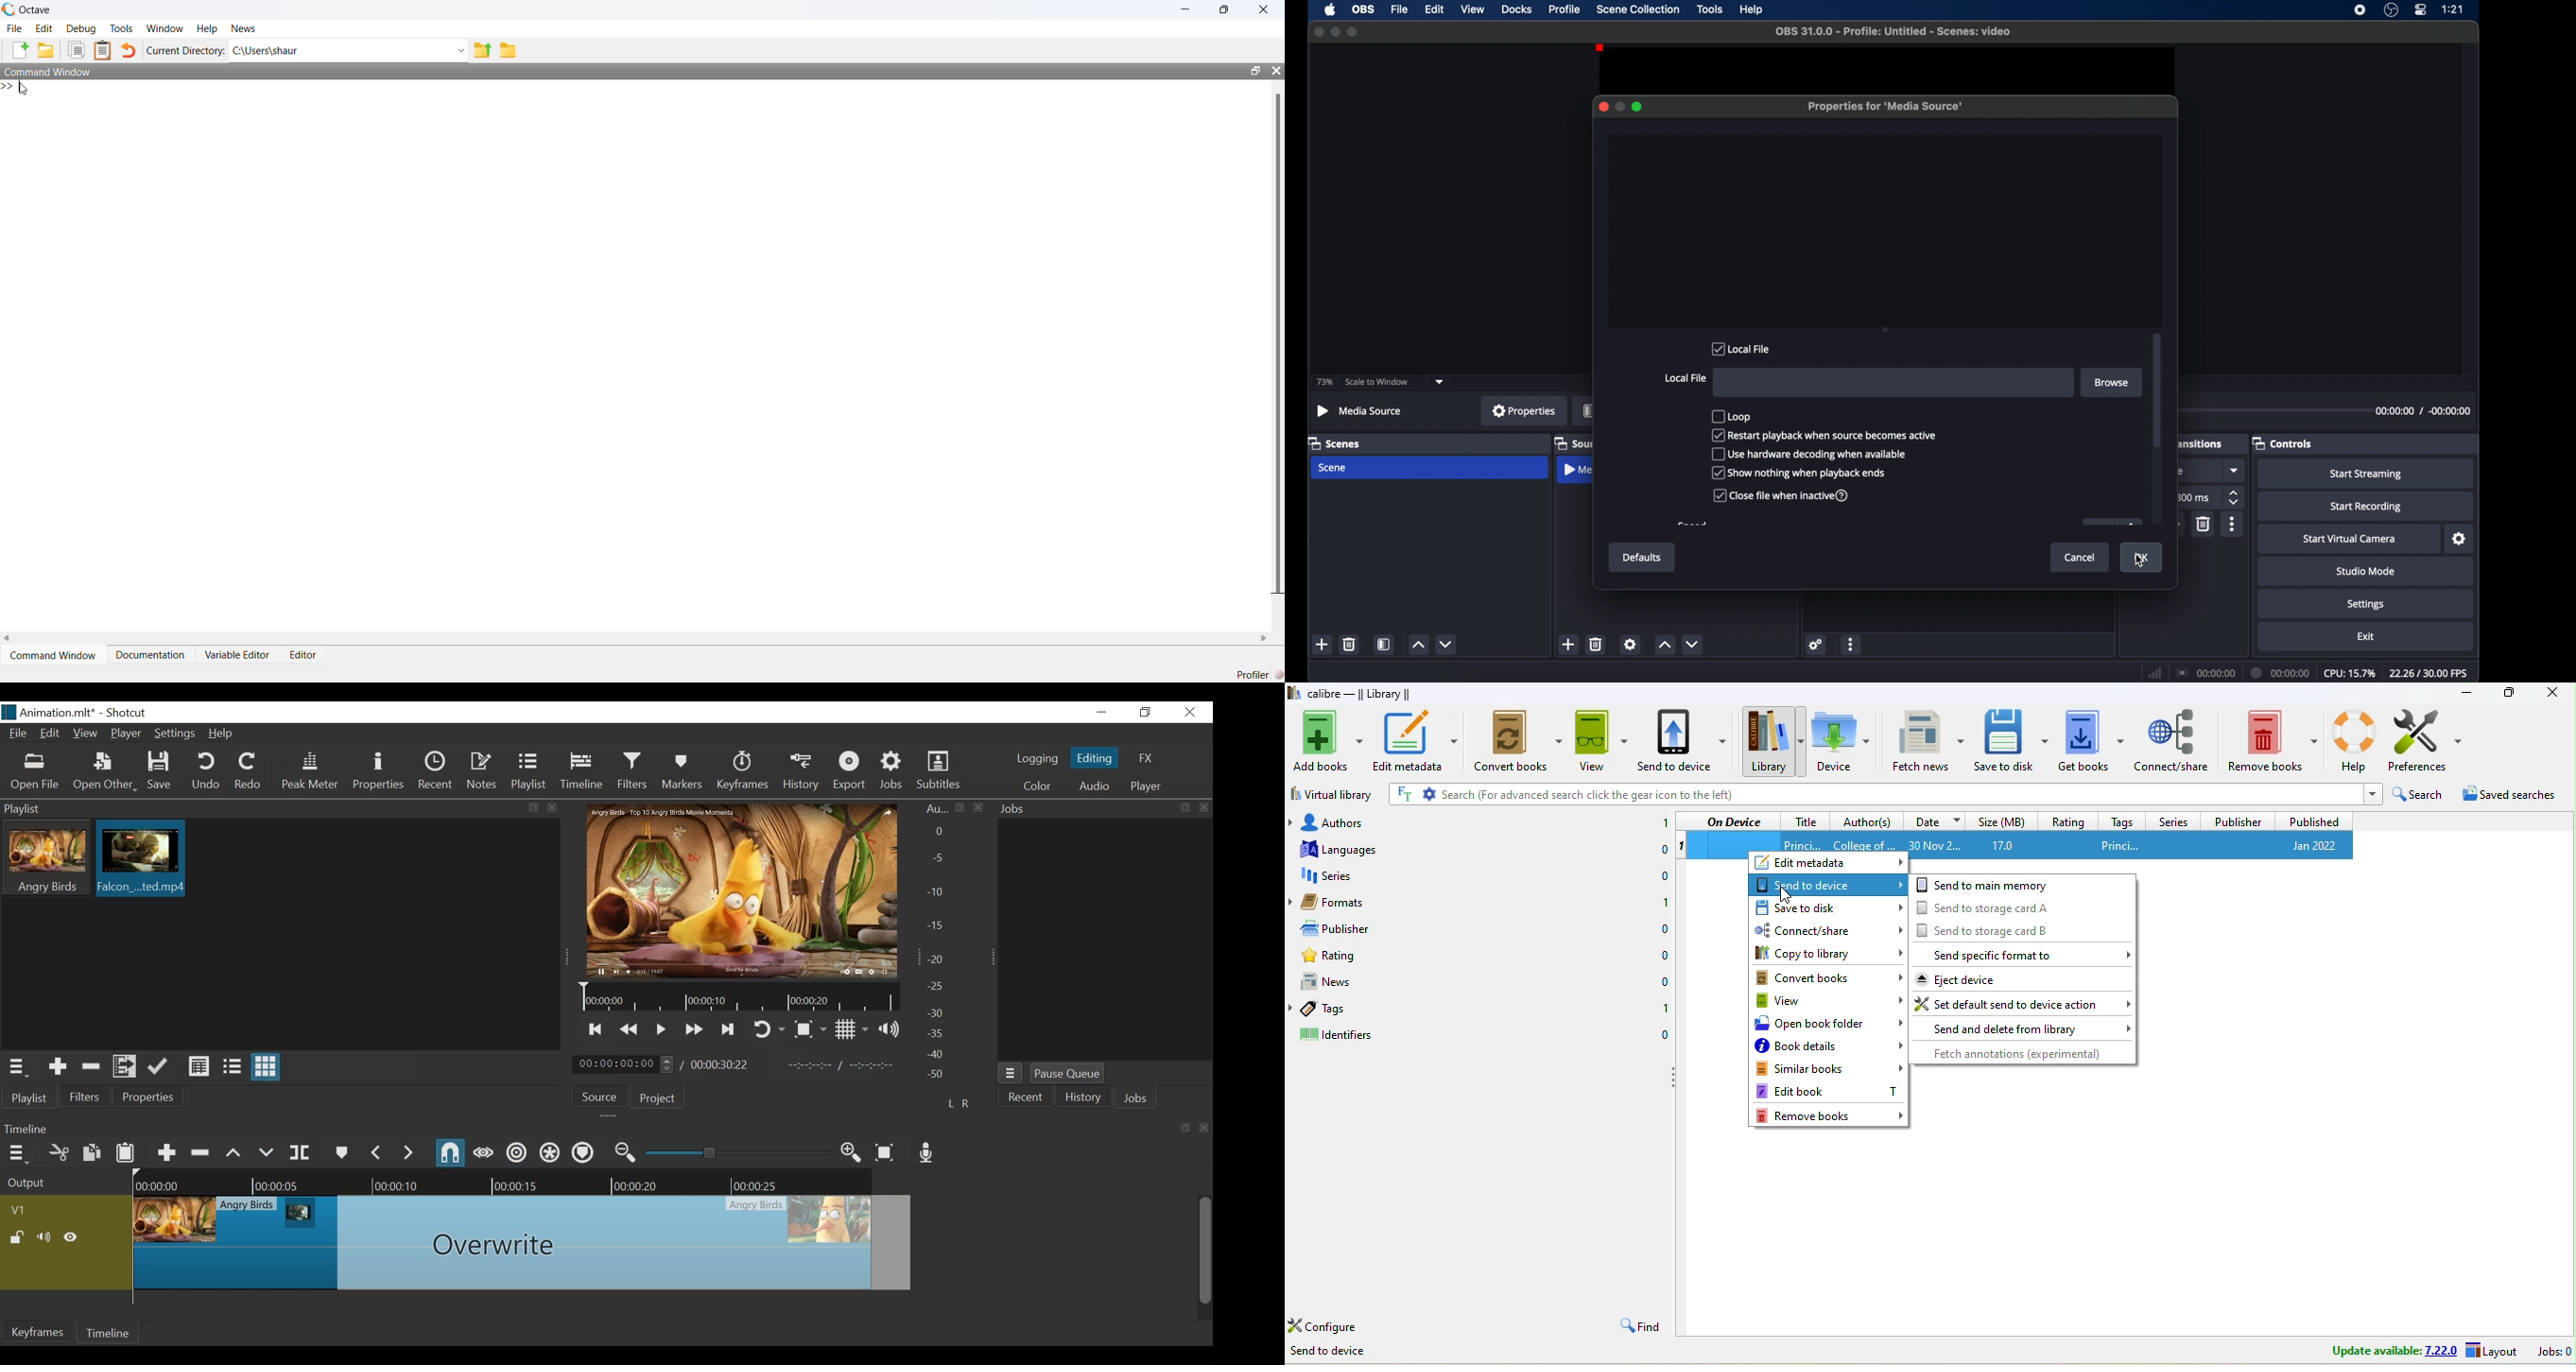 The width and height of the screenshot is (2576, 1372). Describe the element at coordinates (1658, 877) in the screenshot. I see `0` at that location.